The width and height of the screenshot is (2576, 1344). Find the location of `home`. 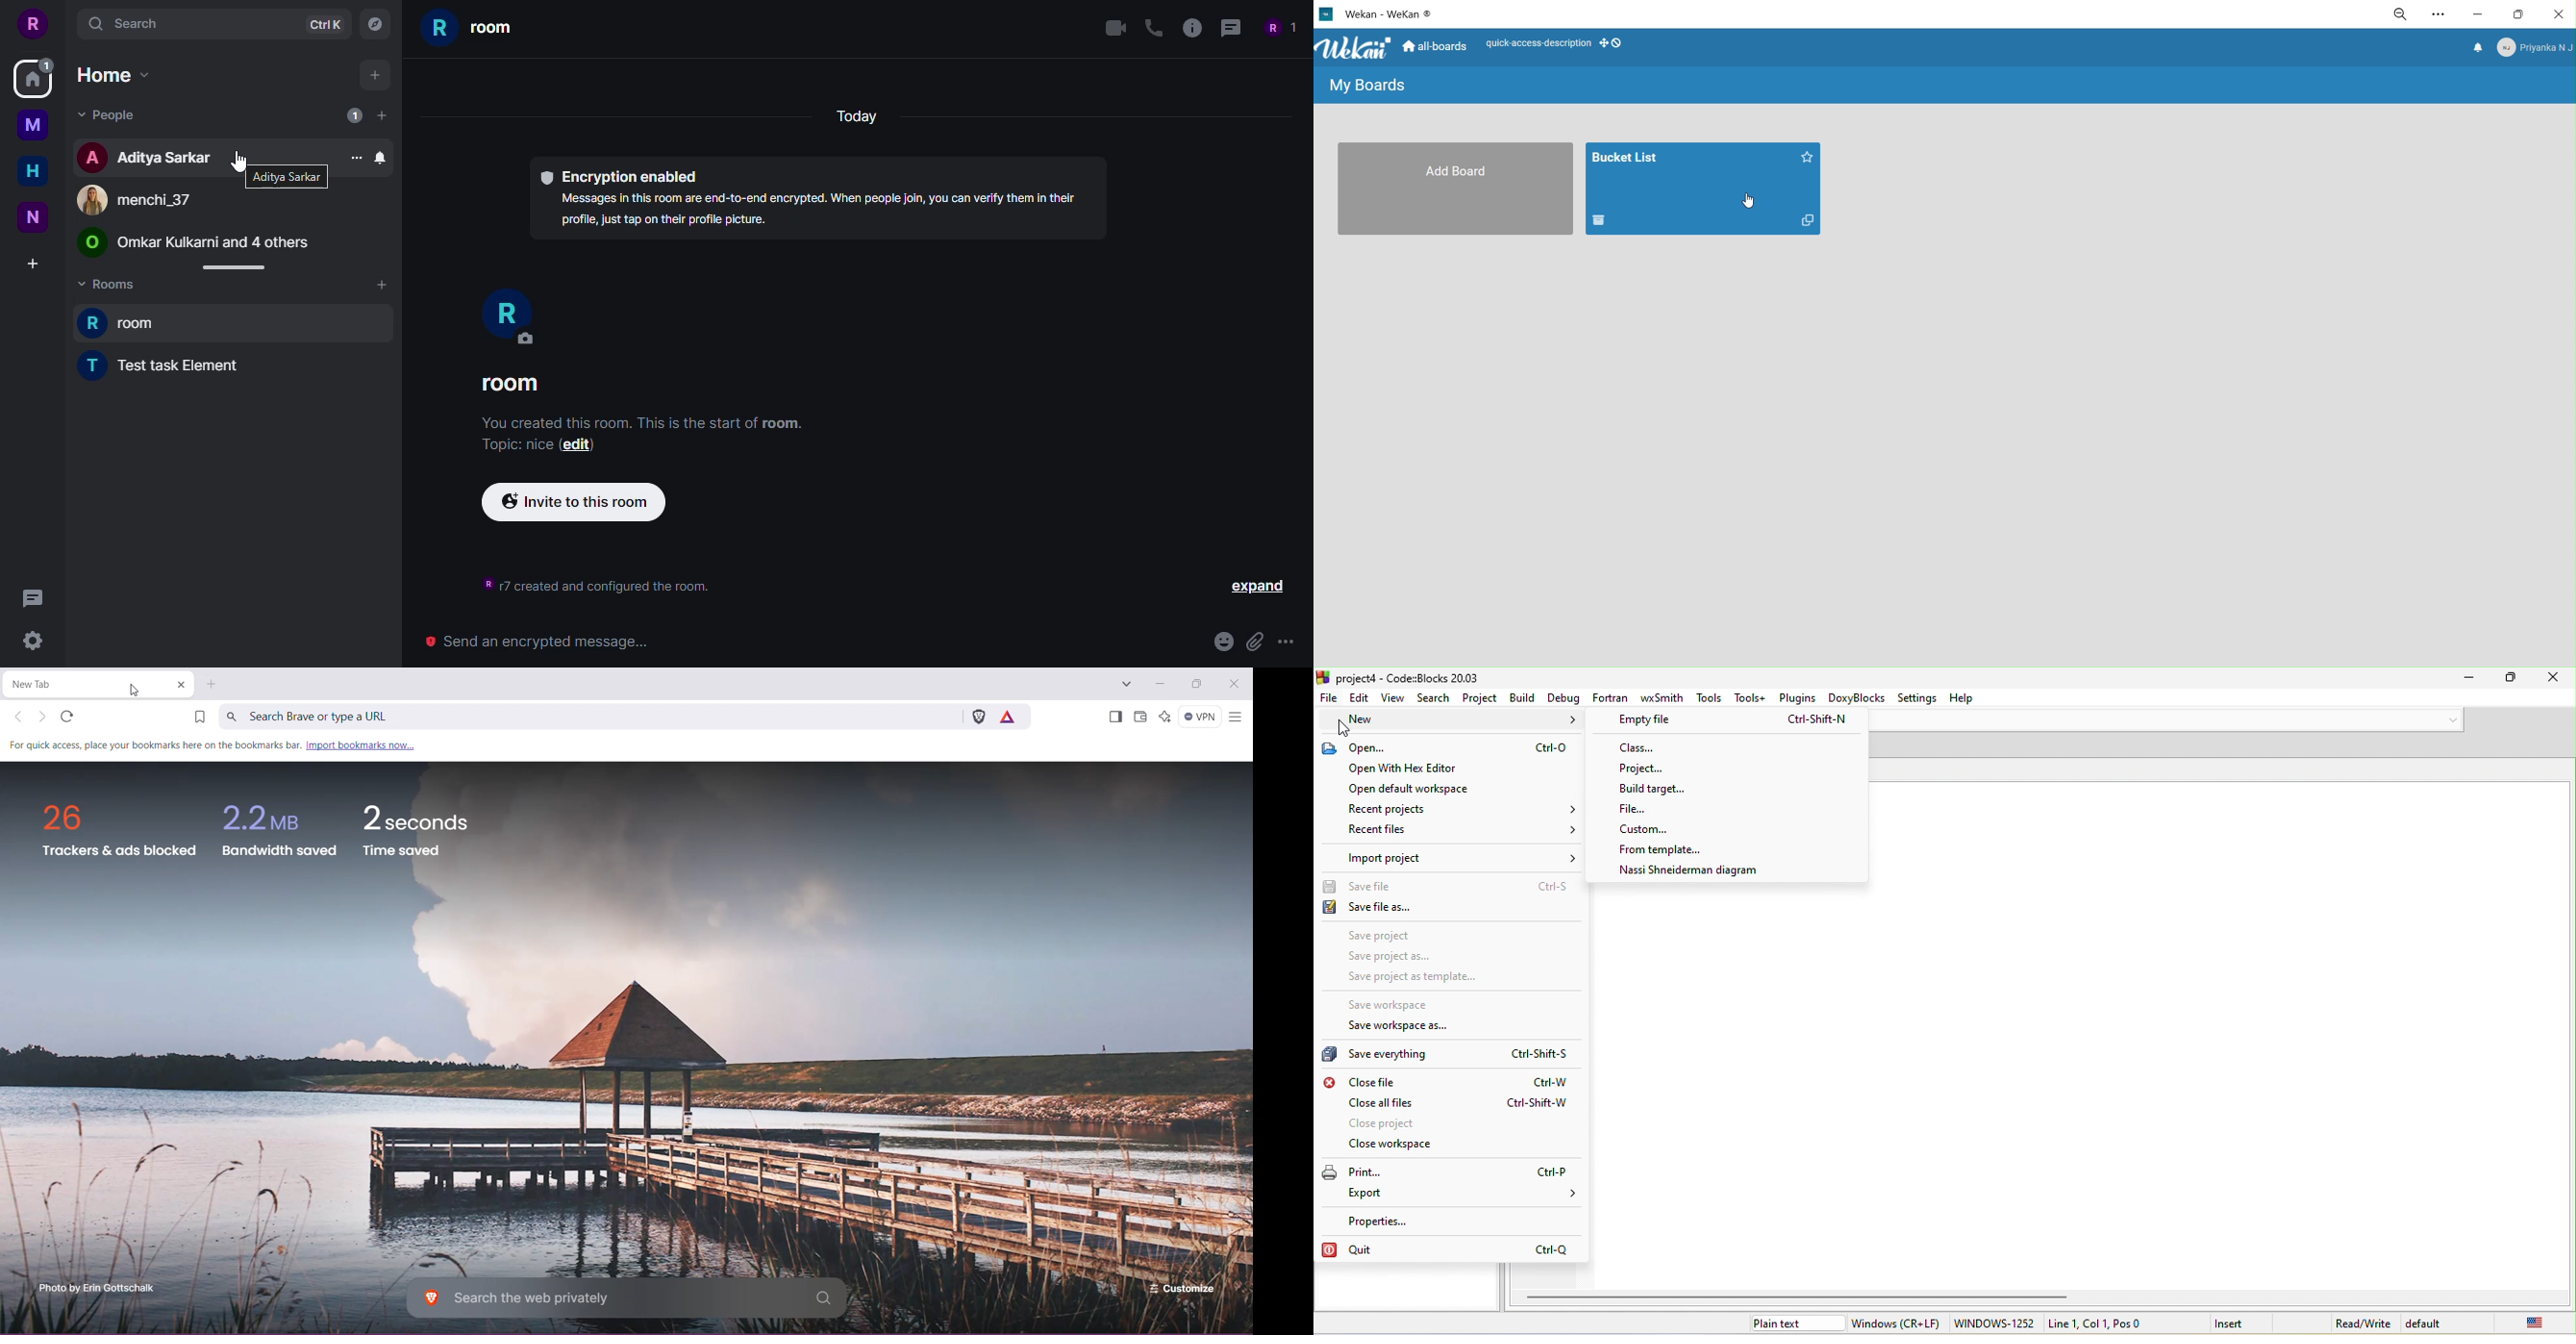

home is located at coordinates (30, 86).